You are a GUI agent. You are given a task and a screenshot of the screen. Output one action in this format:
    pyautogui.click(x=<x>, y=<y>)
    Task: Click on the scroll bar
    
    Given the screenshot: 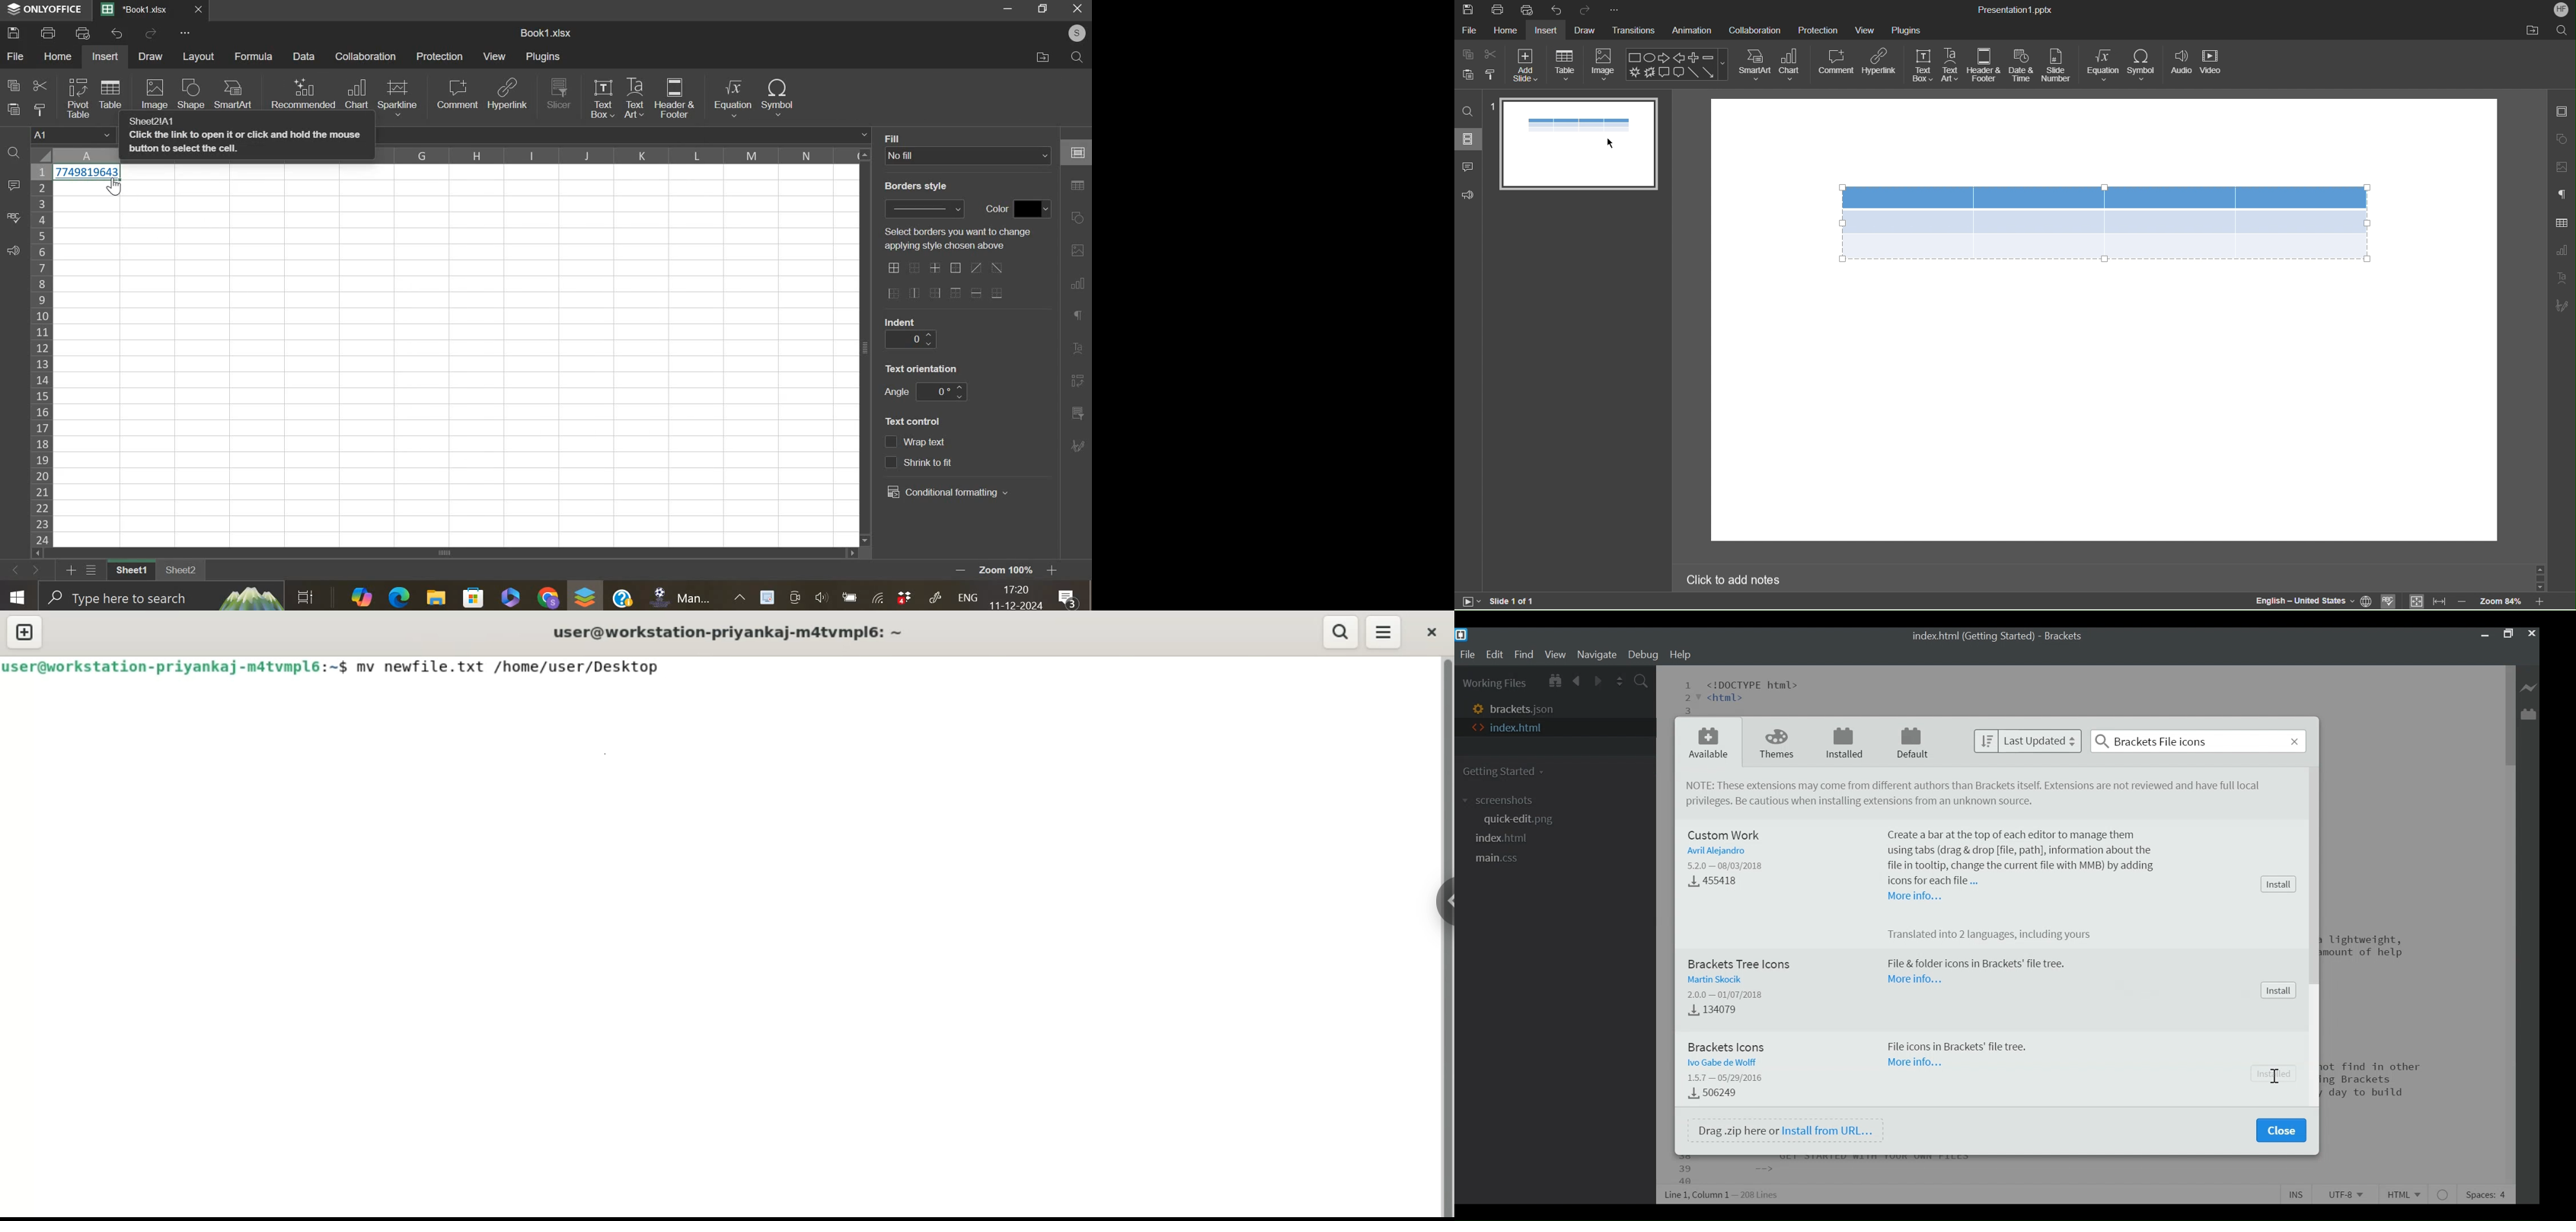 What is the action you would take?
    pyautogui.click(x=451, y=553)
    